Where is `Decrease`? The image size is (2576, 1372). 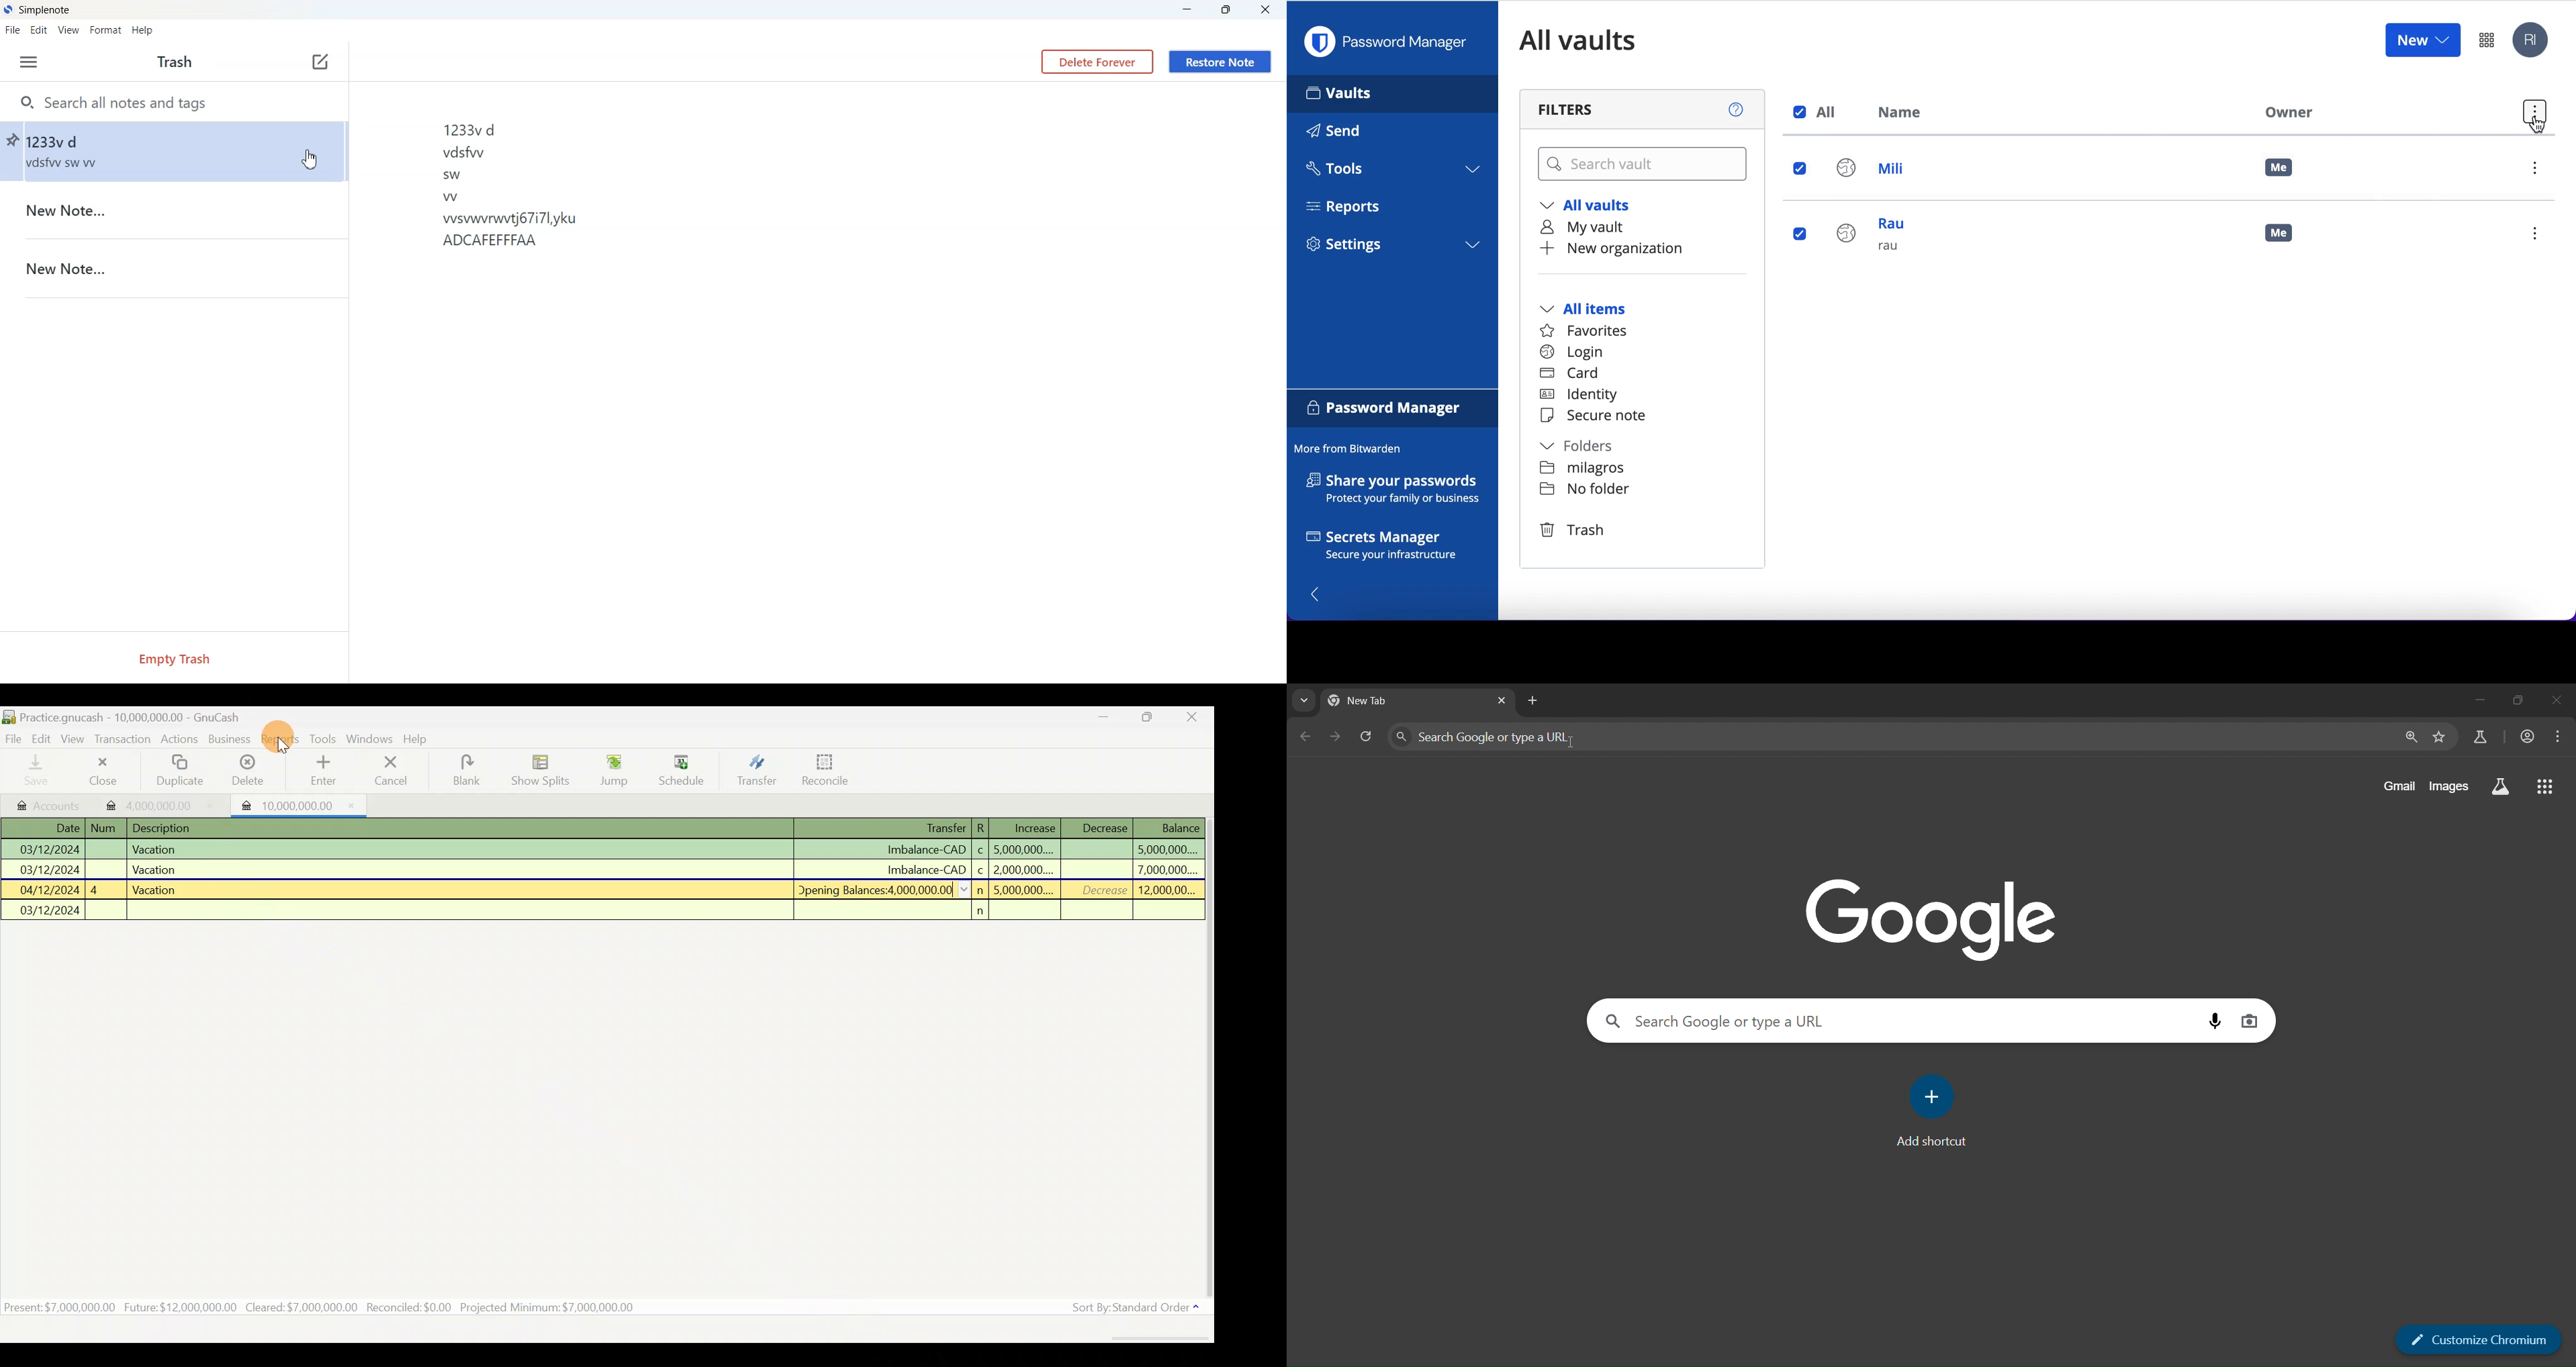
Decrease is located at coordinates (1105, 827).